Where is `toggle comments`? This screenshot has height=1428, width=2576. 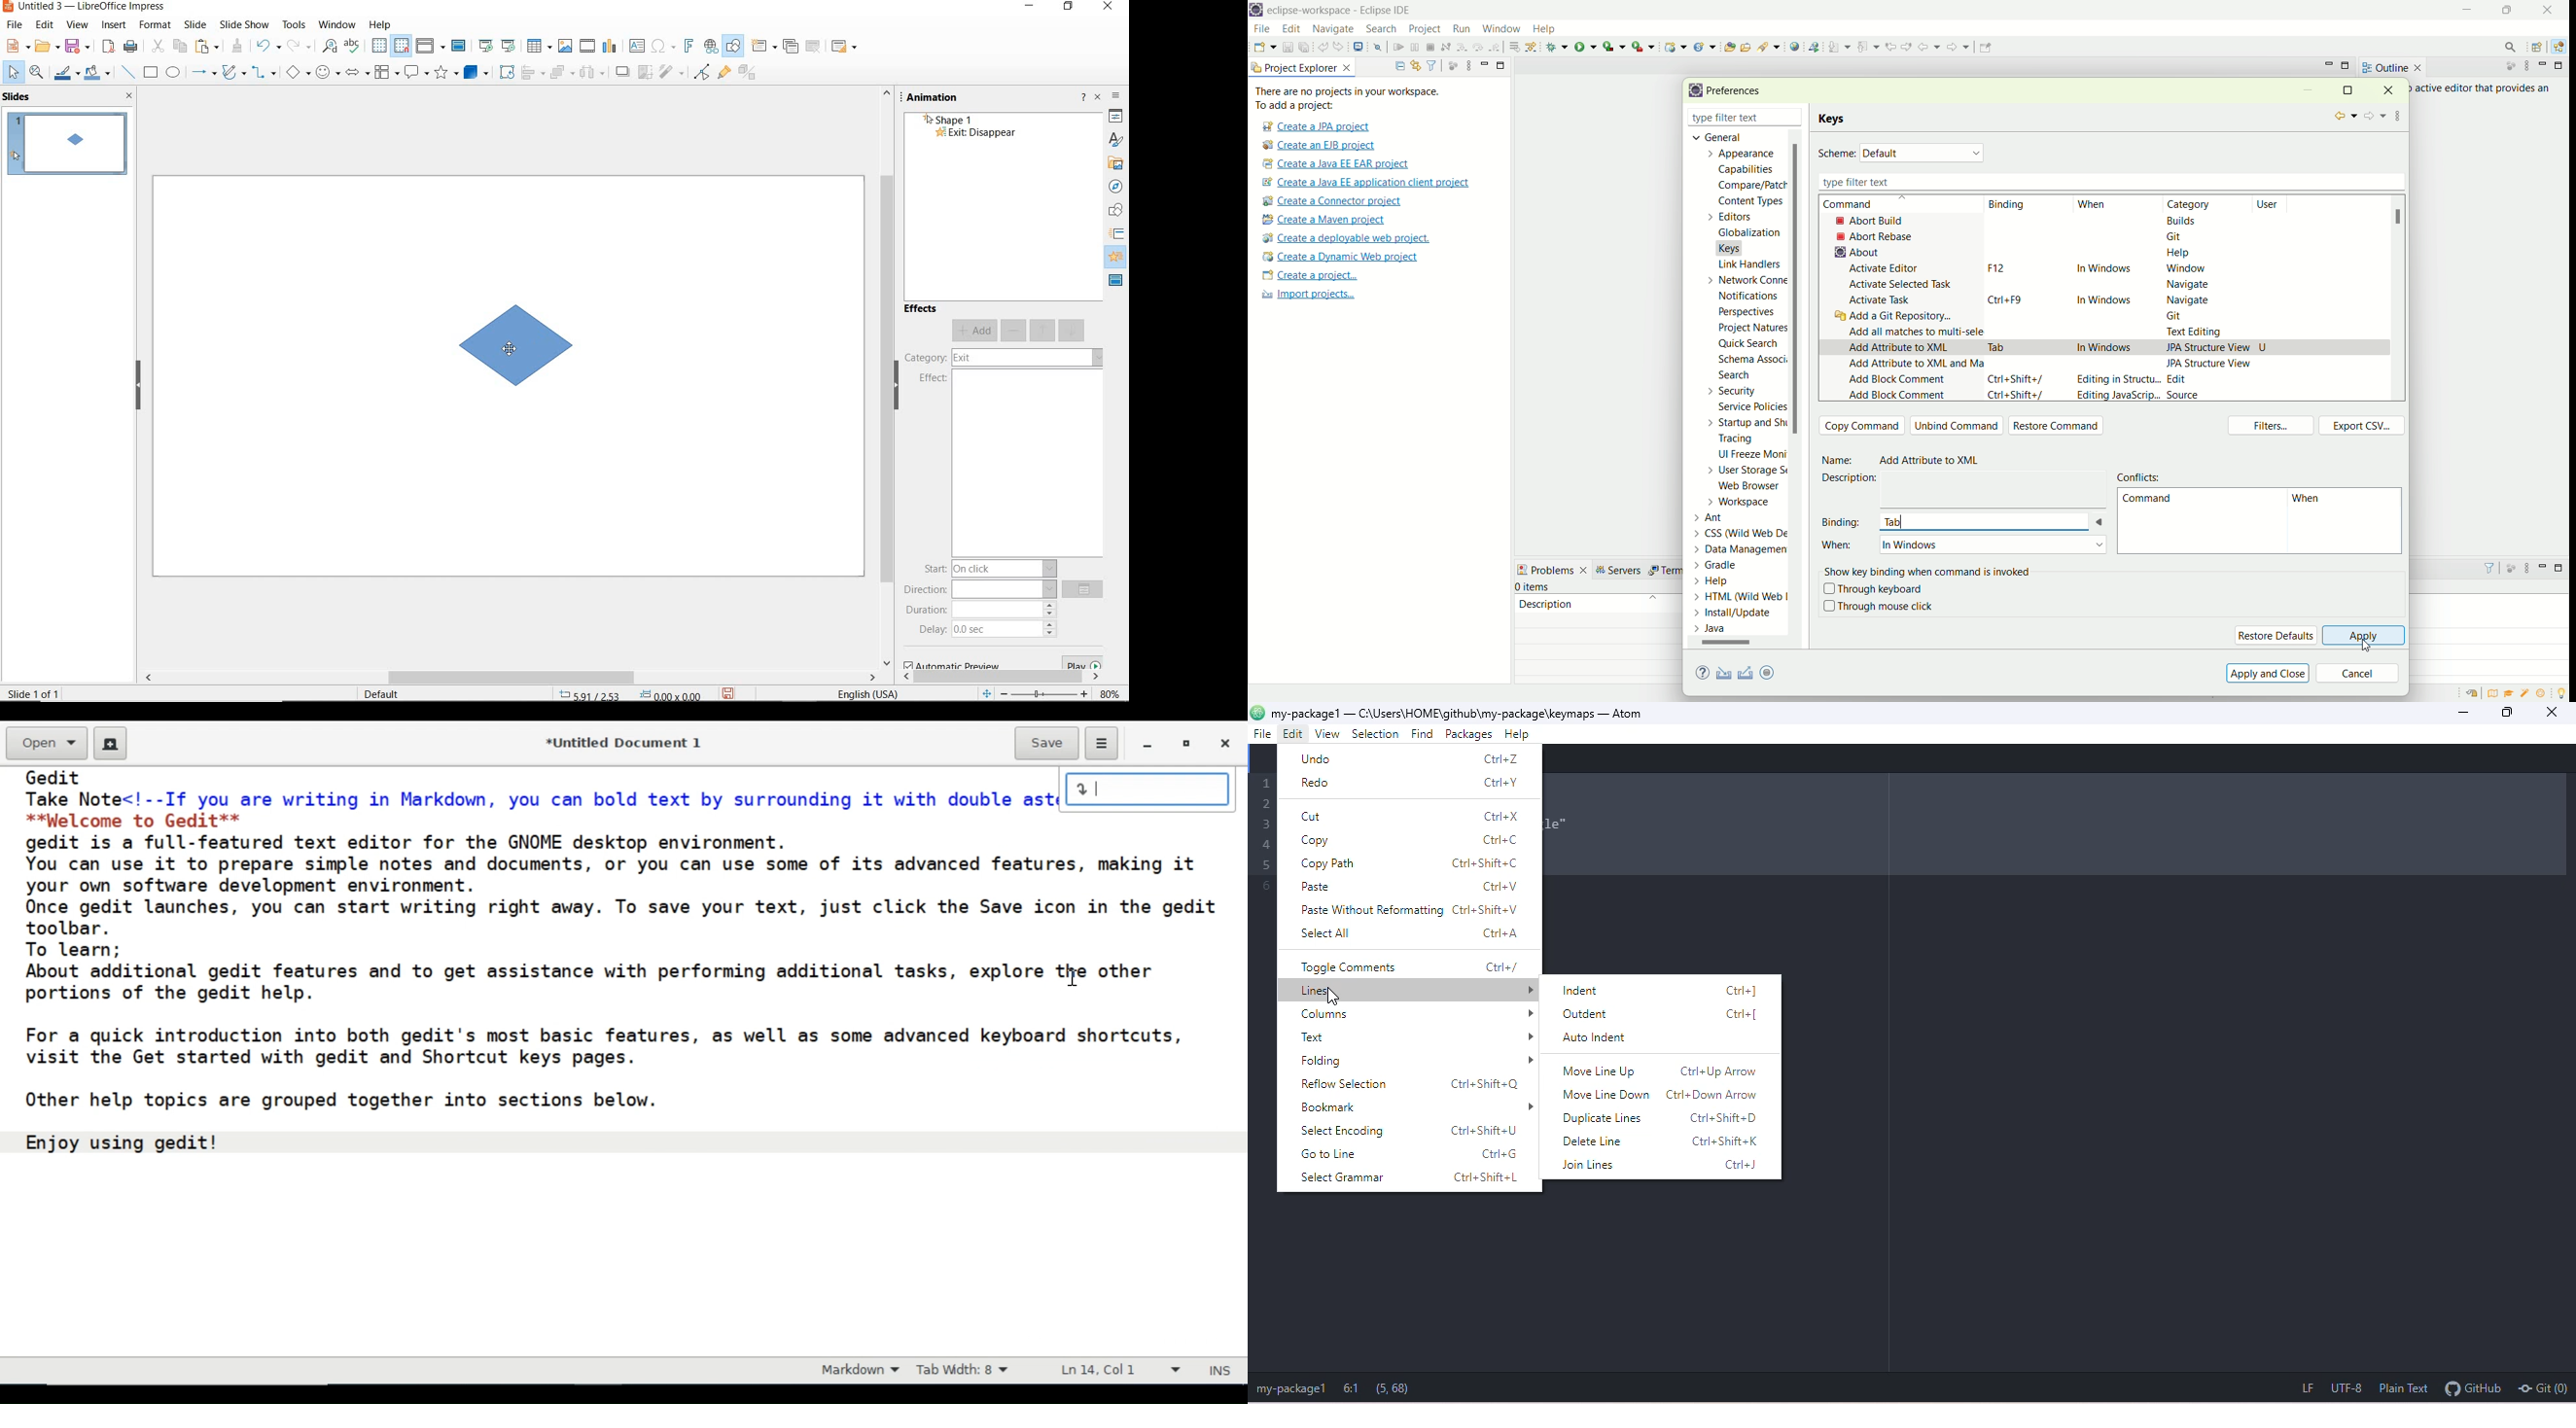 toggle comments is located at coordinates (1409, 966).